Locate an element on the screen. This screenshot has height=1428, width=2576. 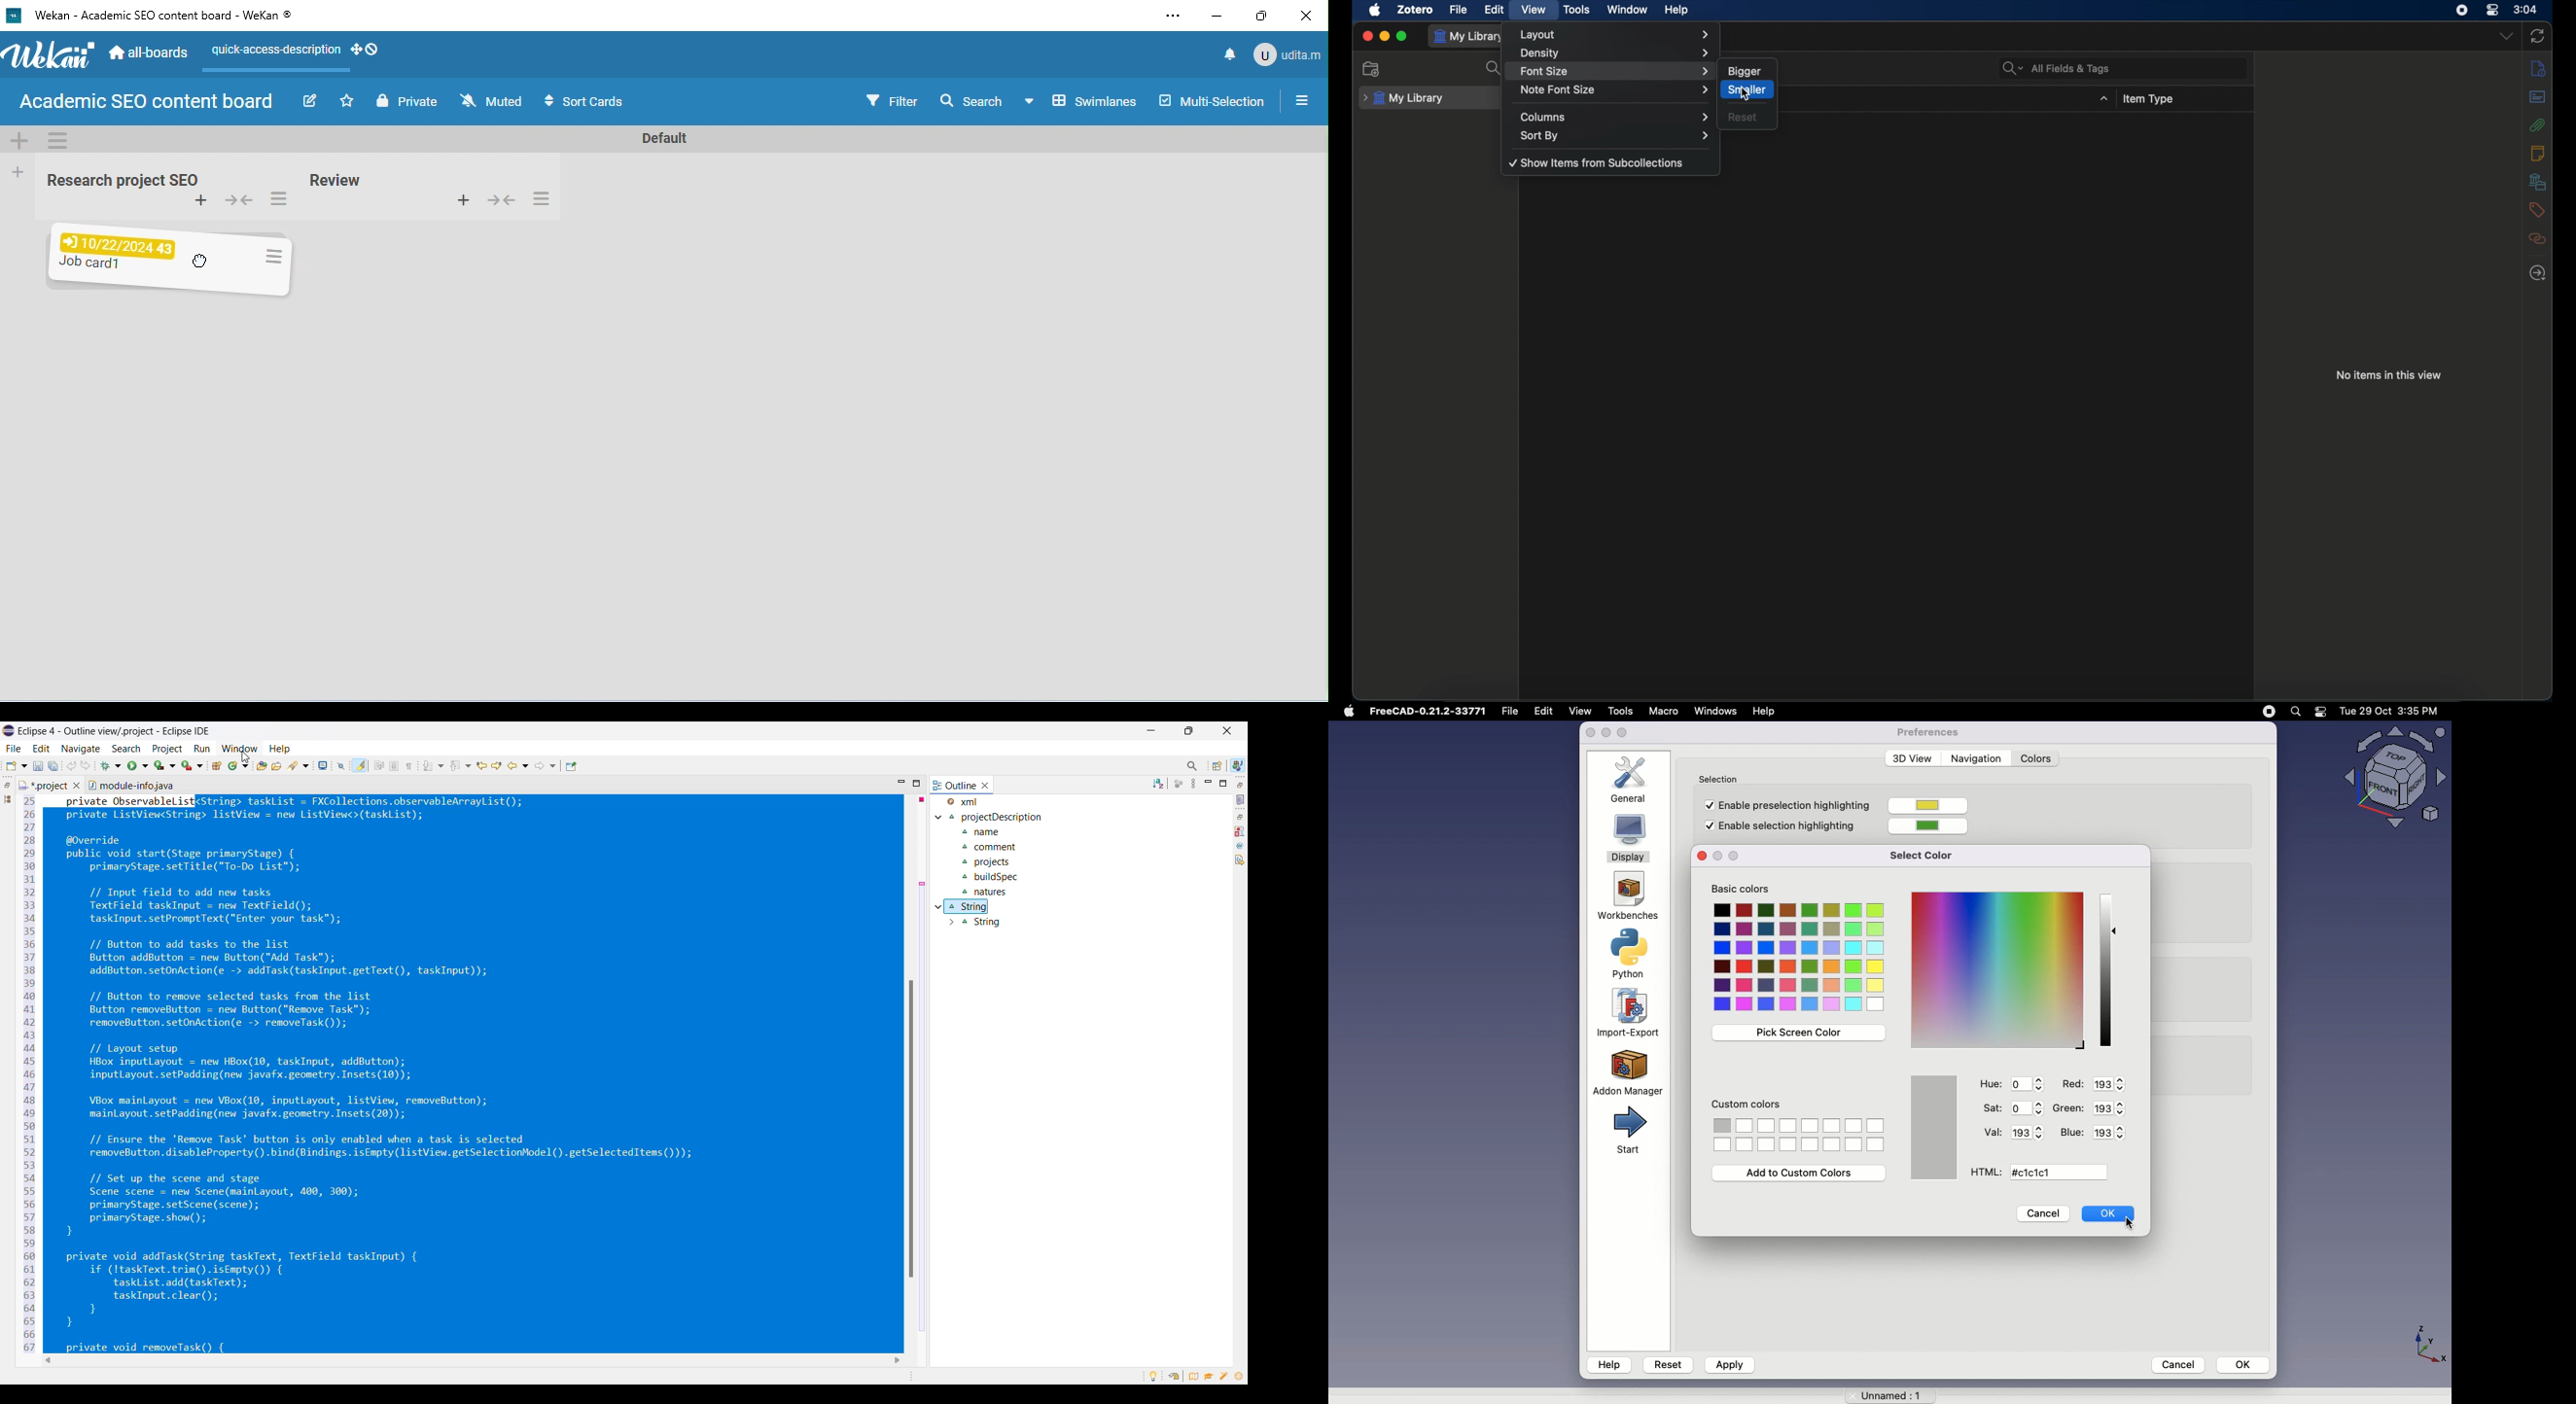
edit is located at coordinates (1496, 8).